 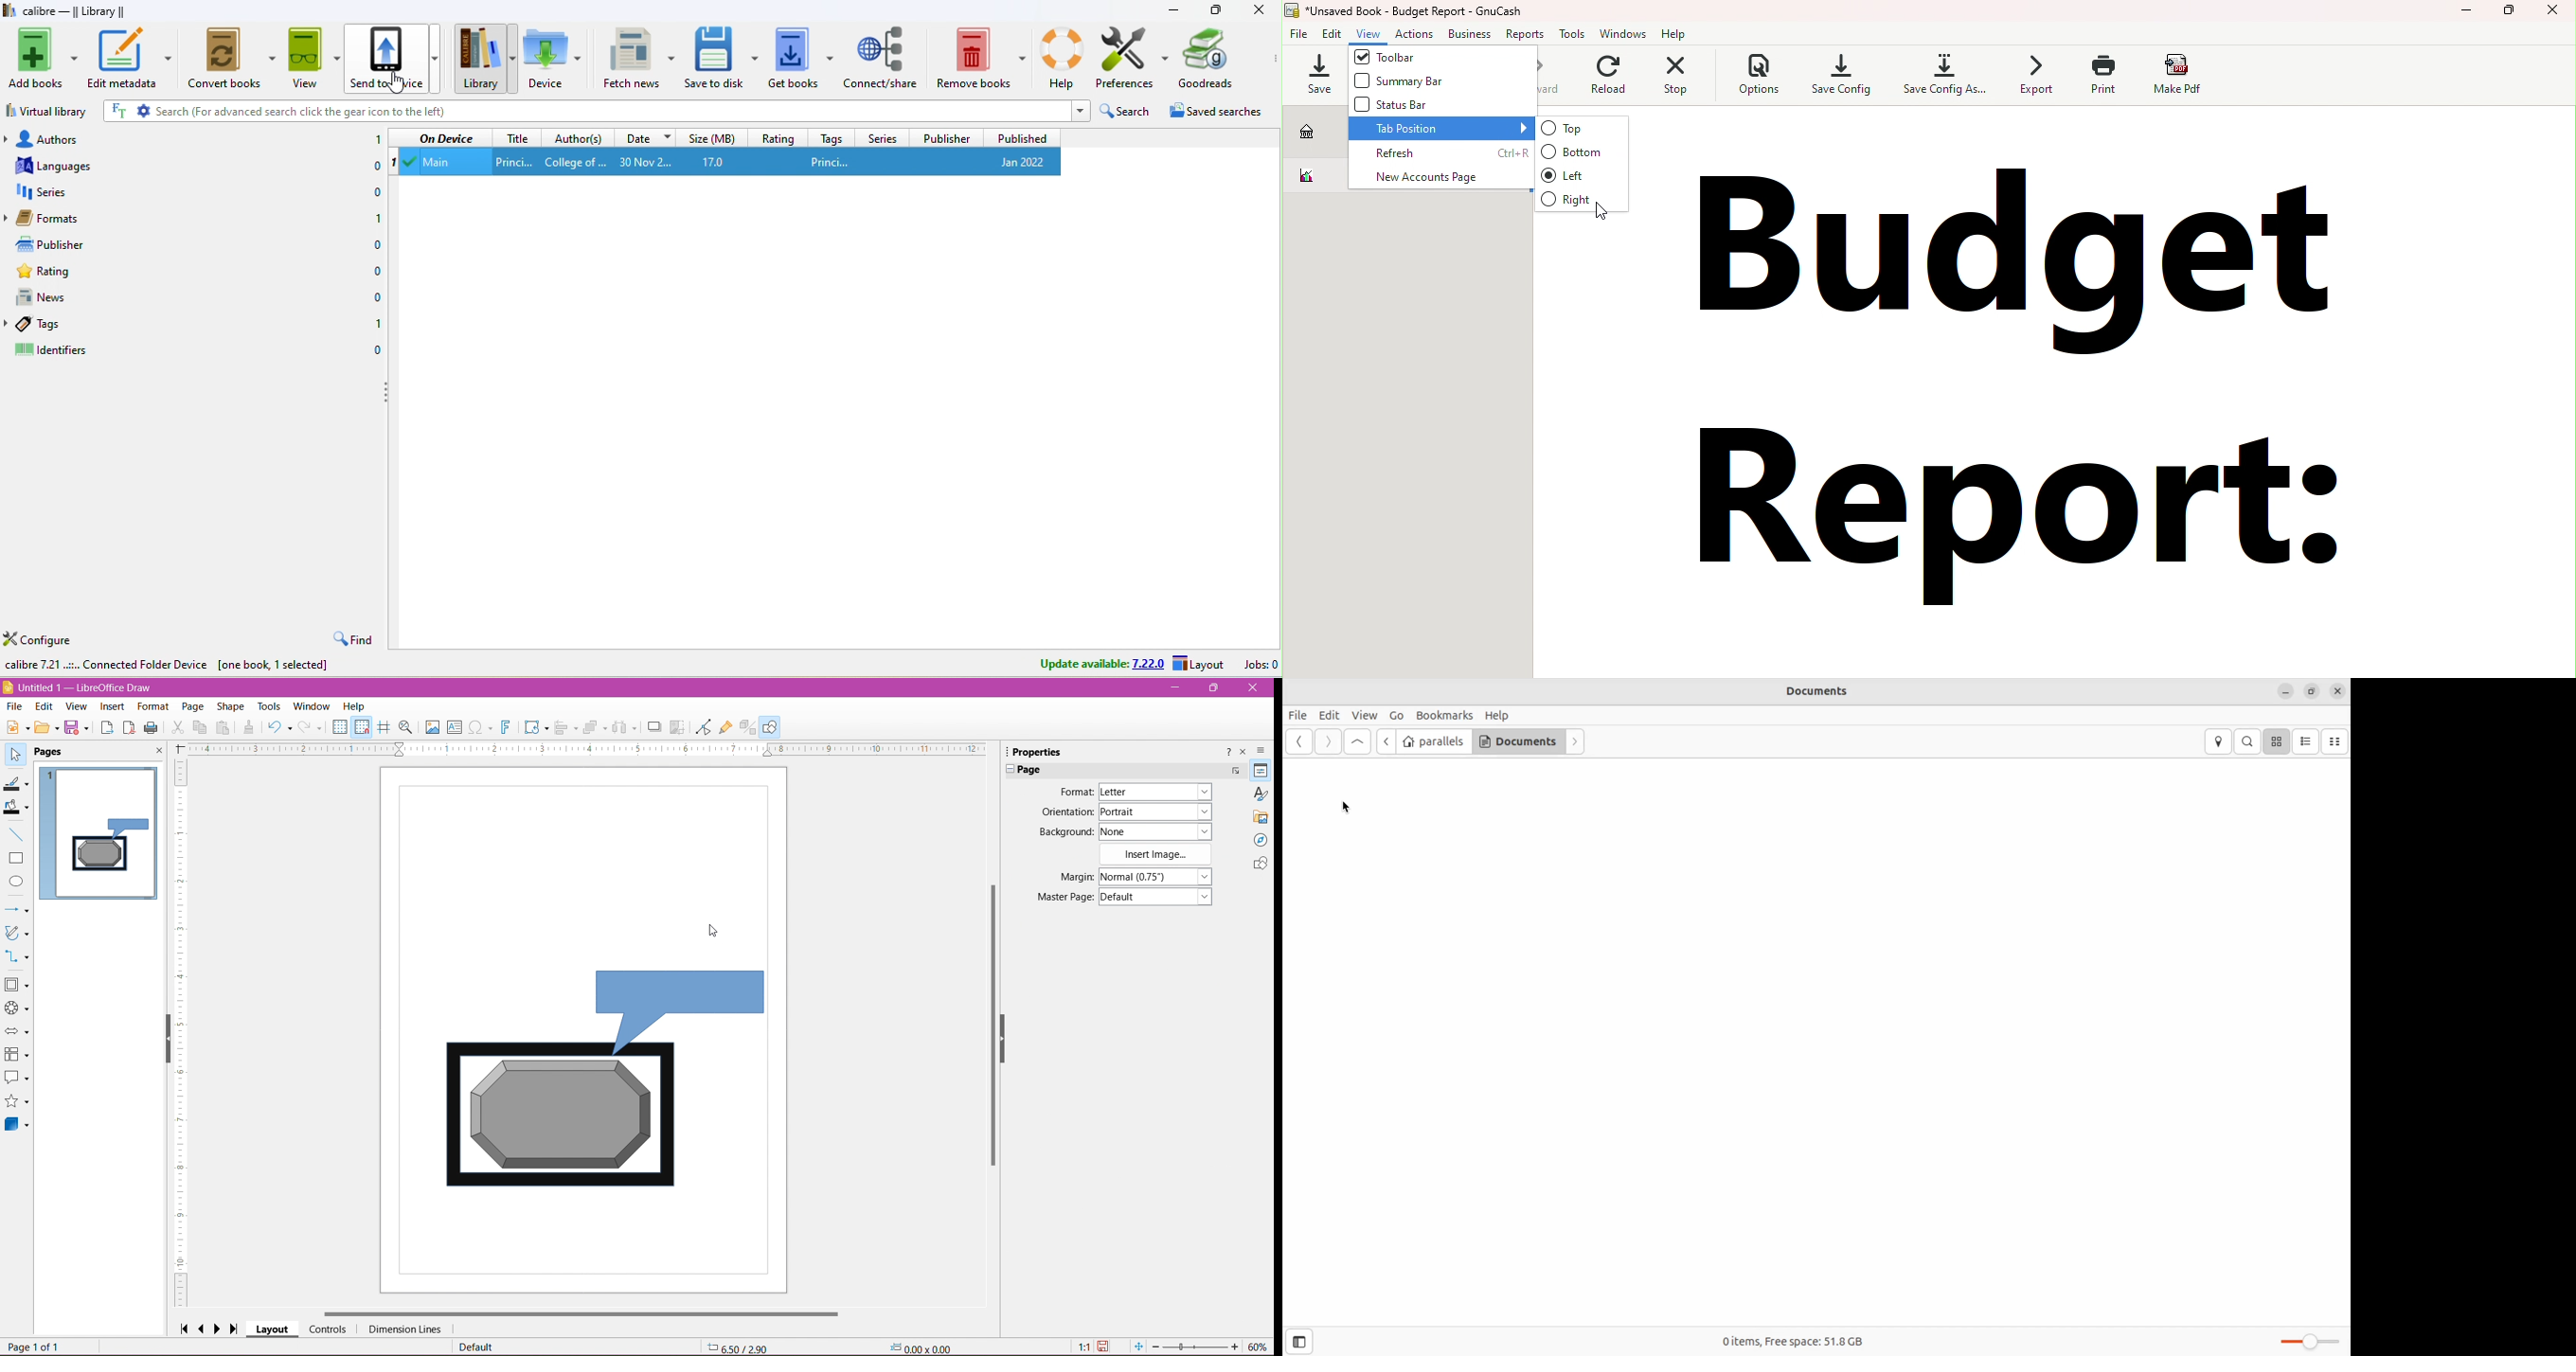 What do you see at coordinates (2032, 77) in the screenshot?
I see `Export` at bounding box center [2032, 77].